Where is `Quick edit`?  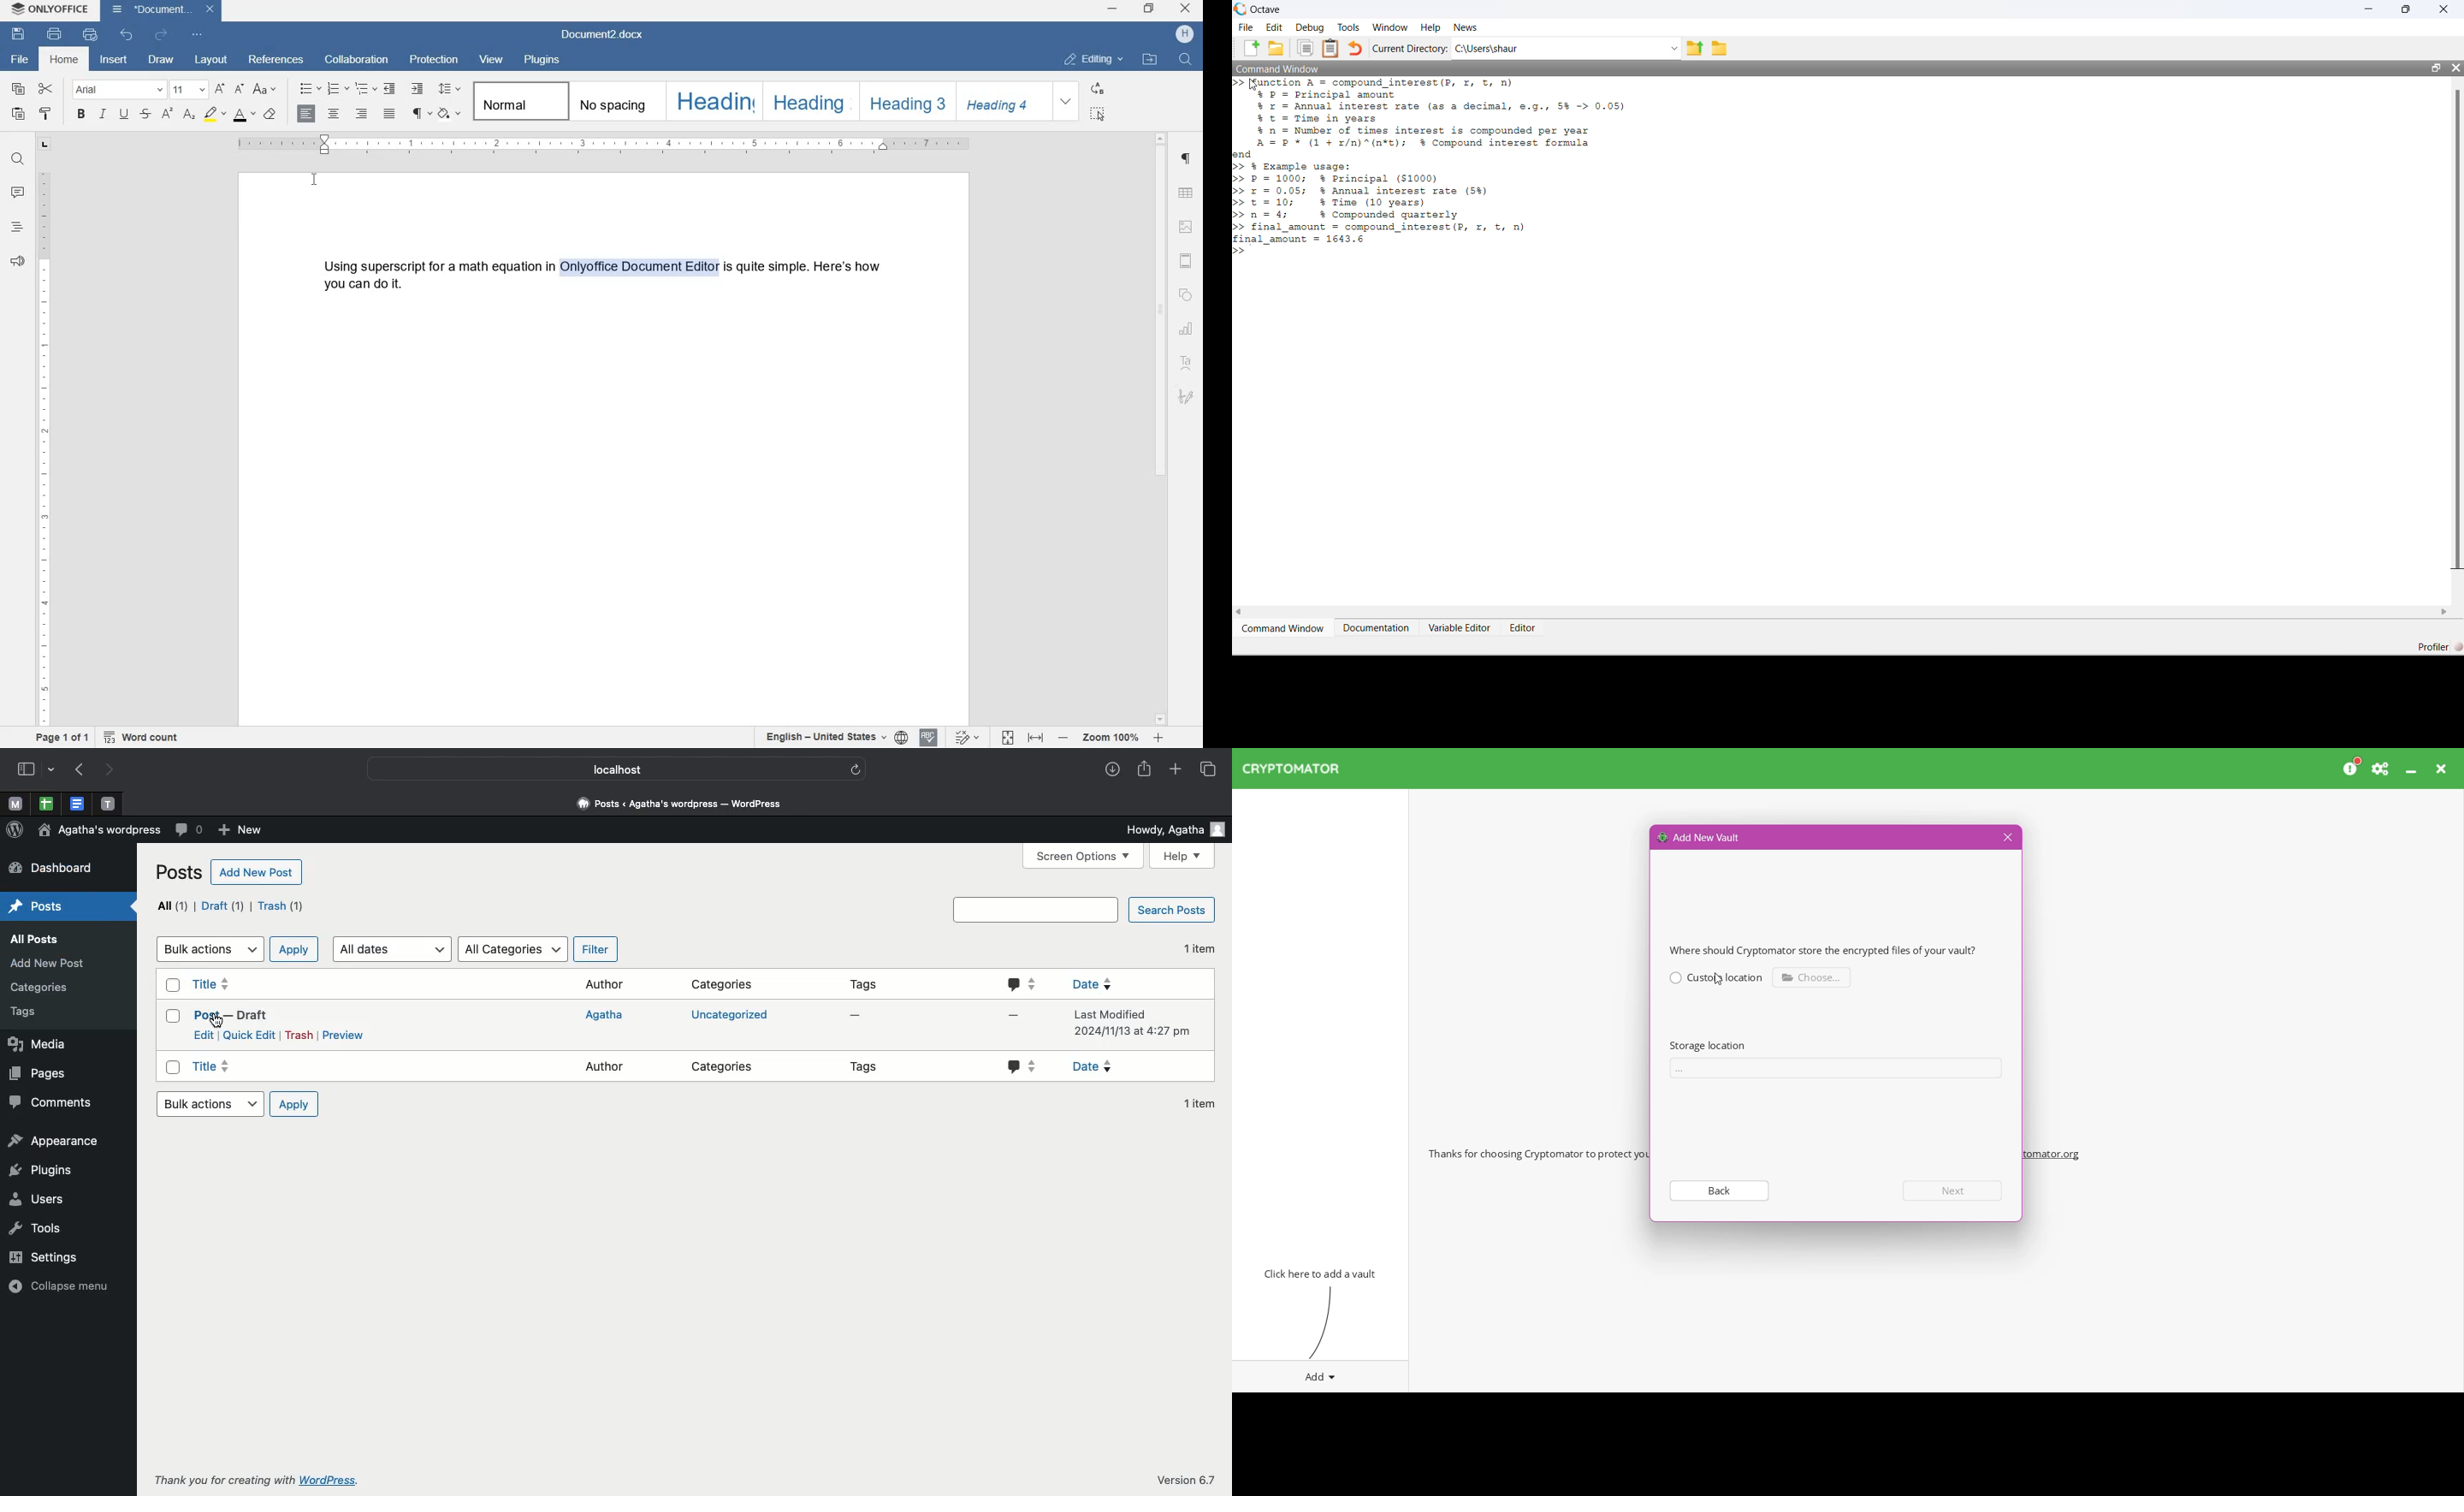
Quick edit is located at coordinates (251, 1036).